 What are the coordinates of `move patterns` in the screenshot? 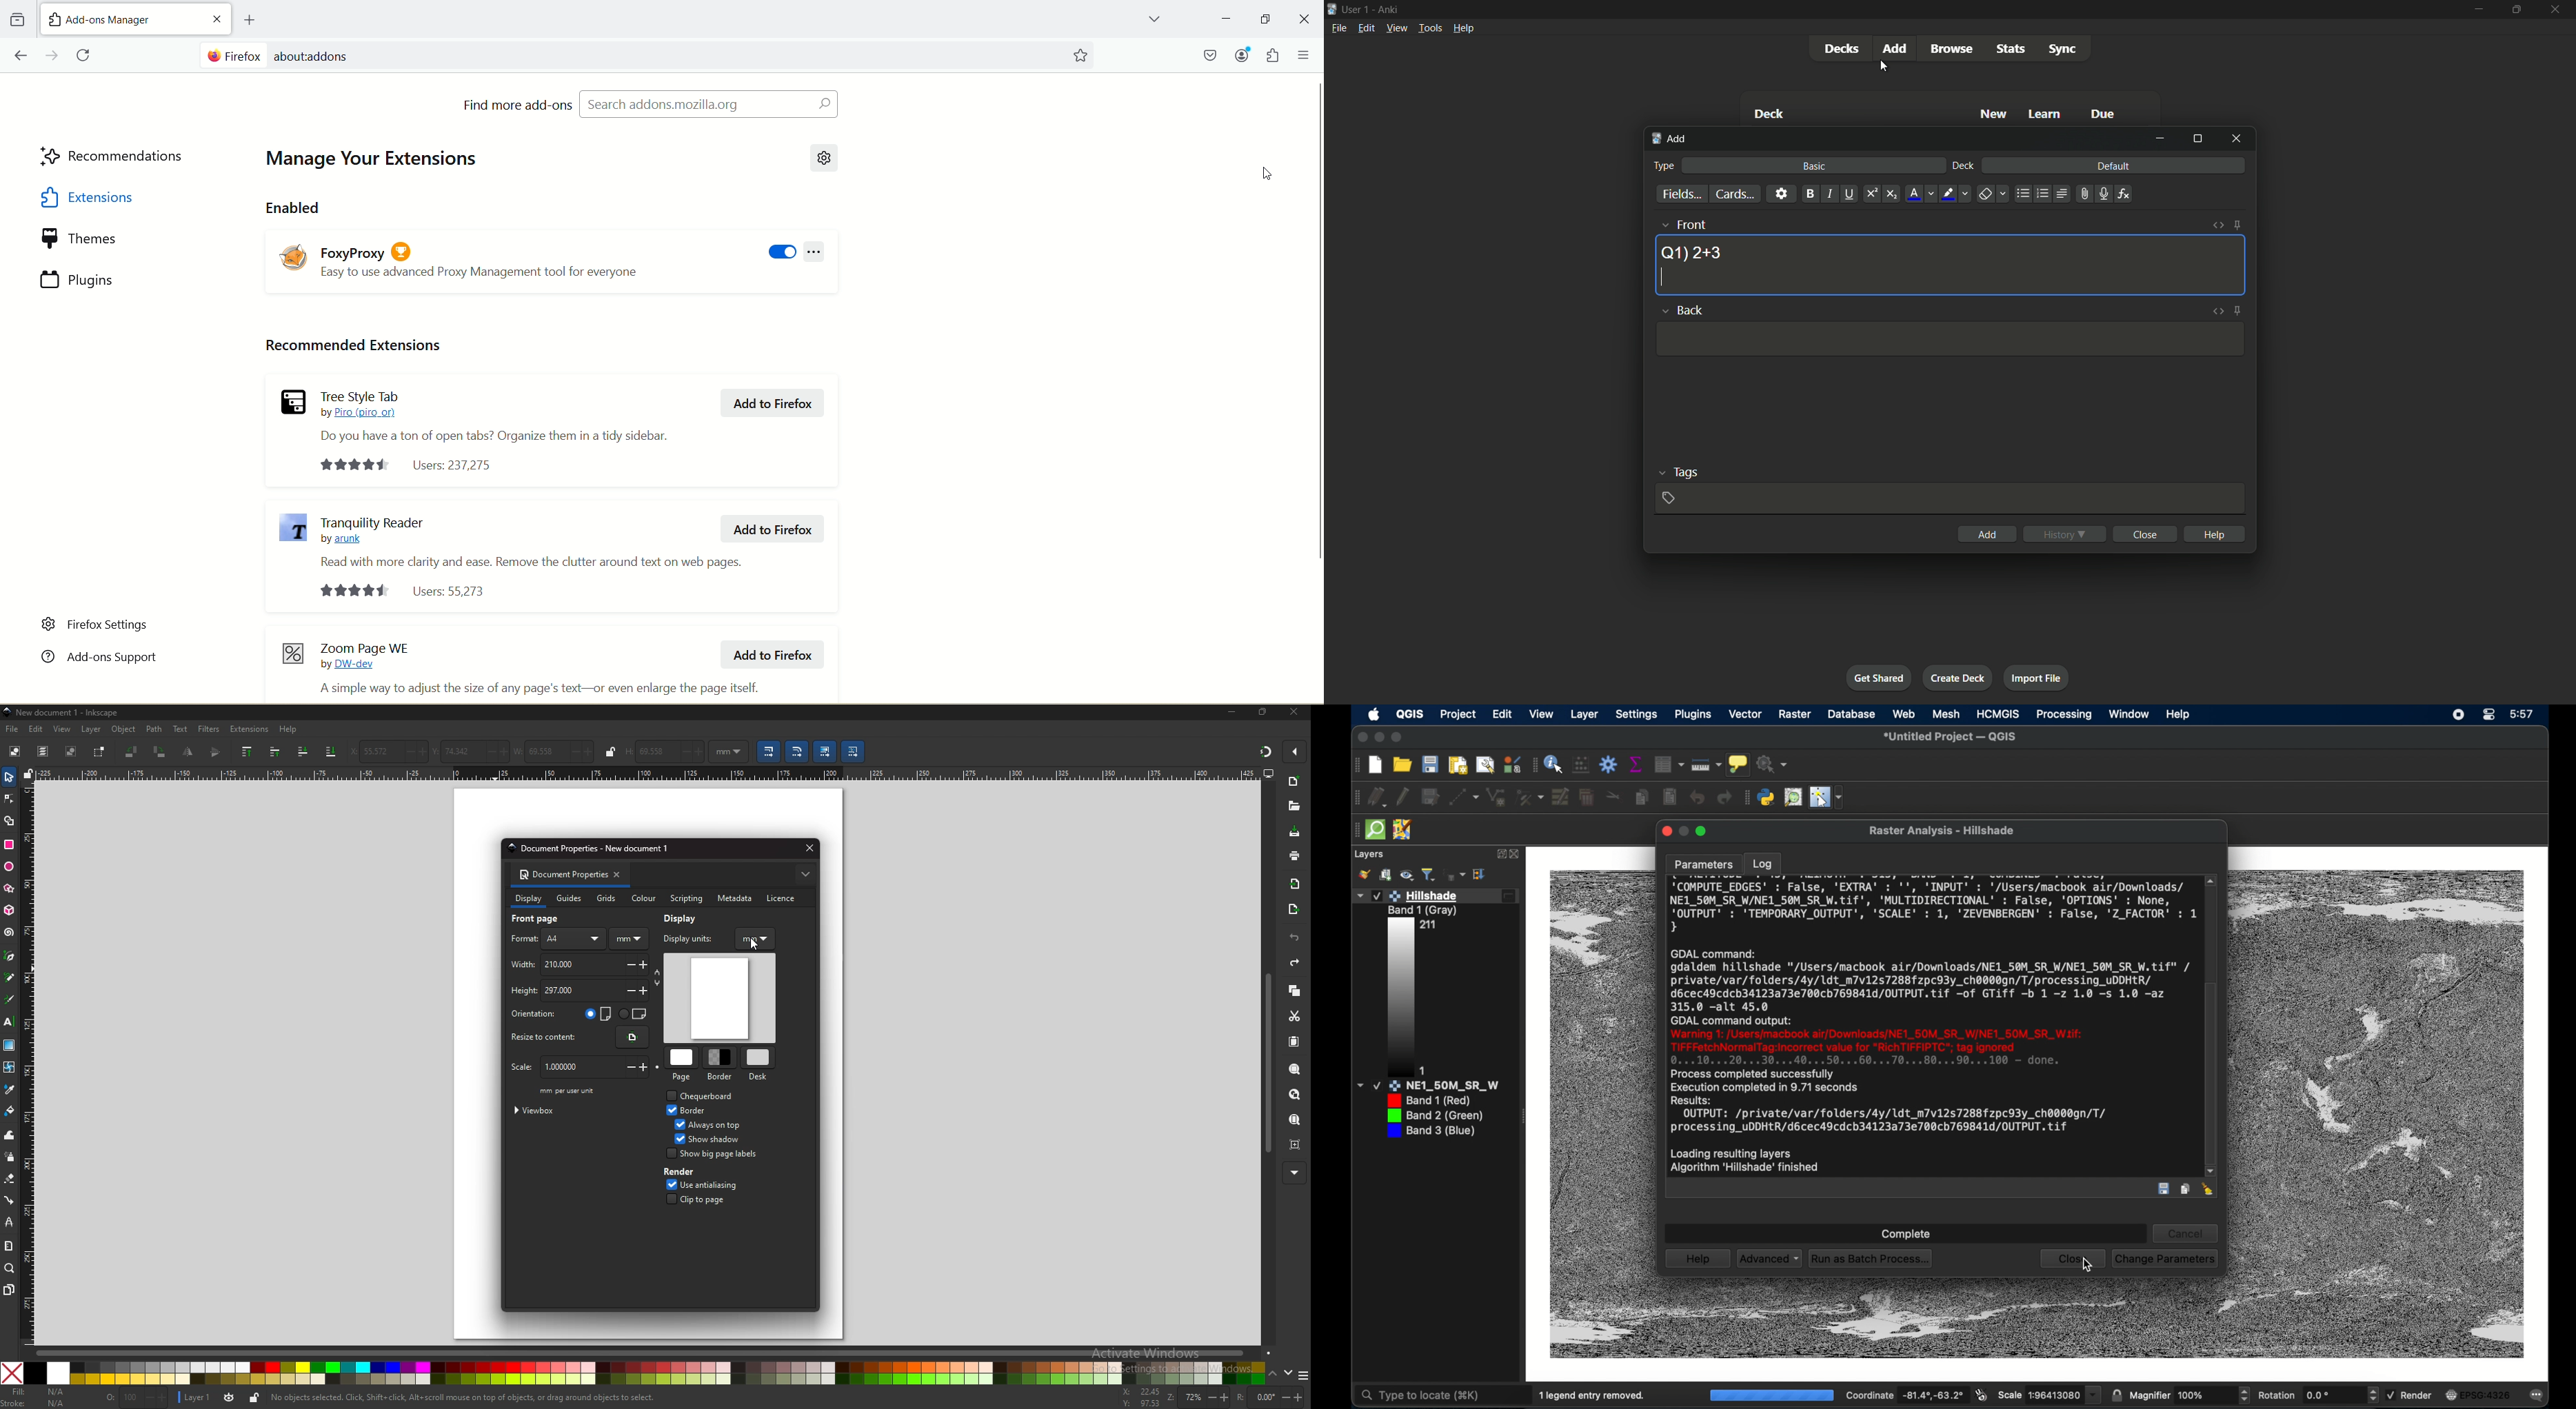 It's located at (855, 751).